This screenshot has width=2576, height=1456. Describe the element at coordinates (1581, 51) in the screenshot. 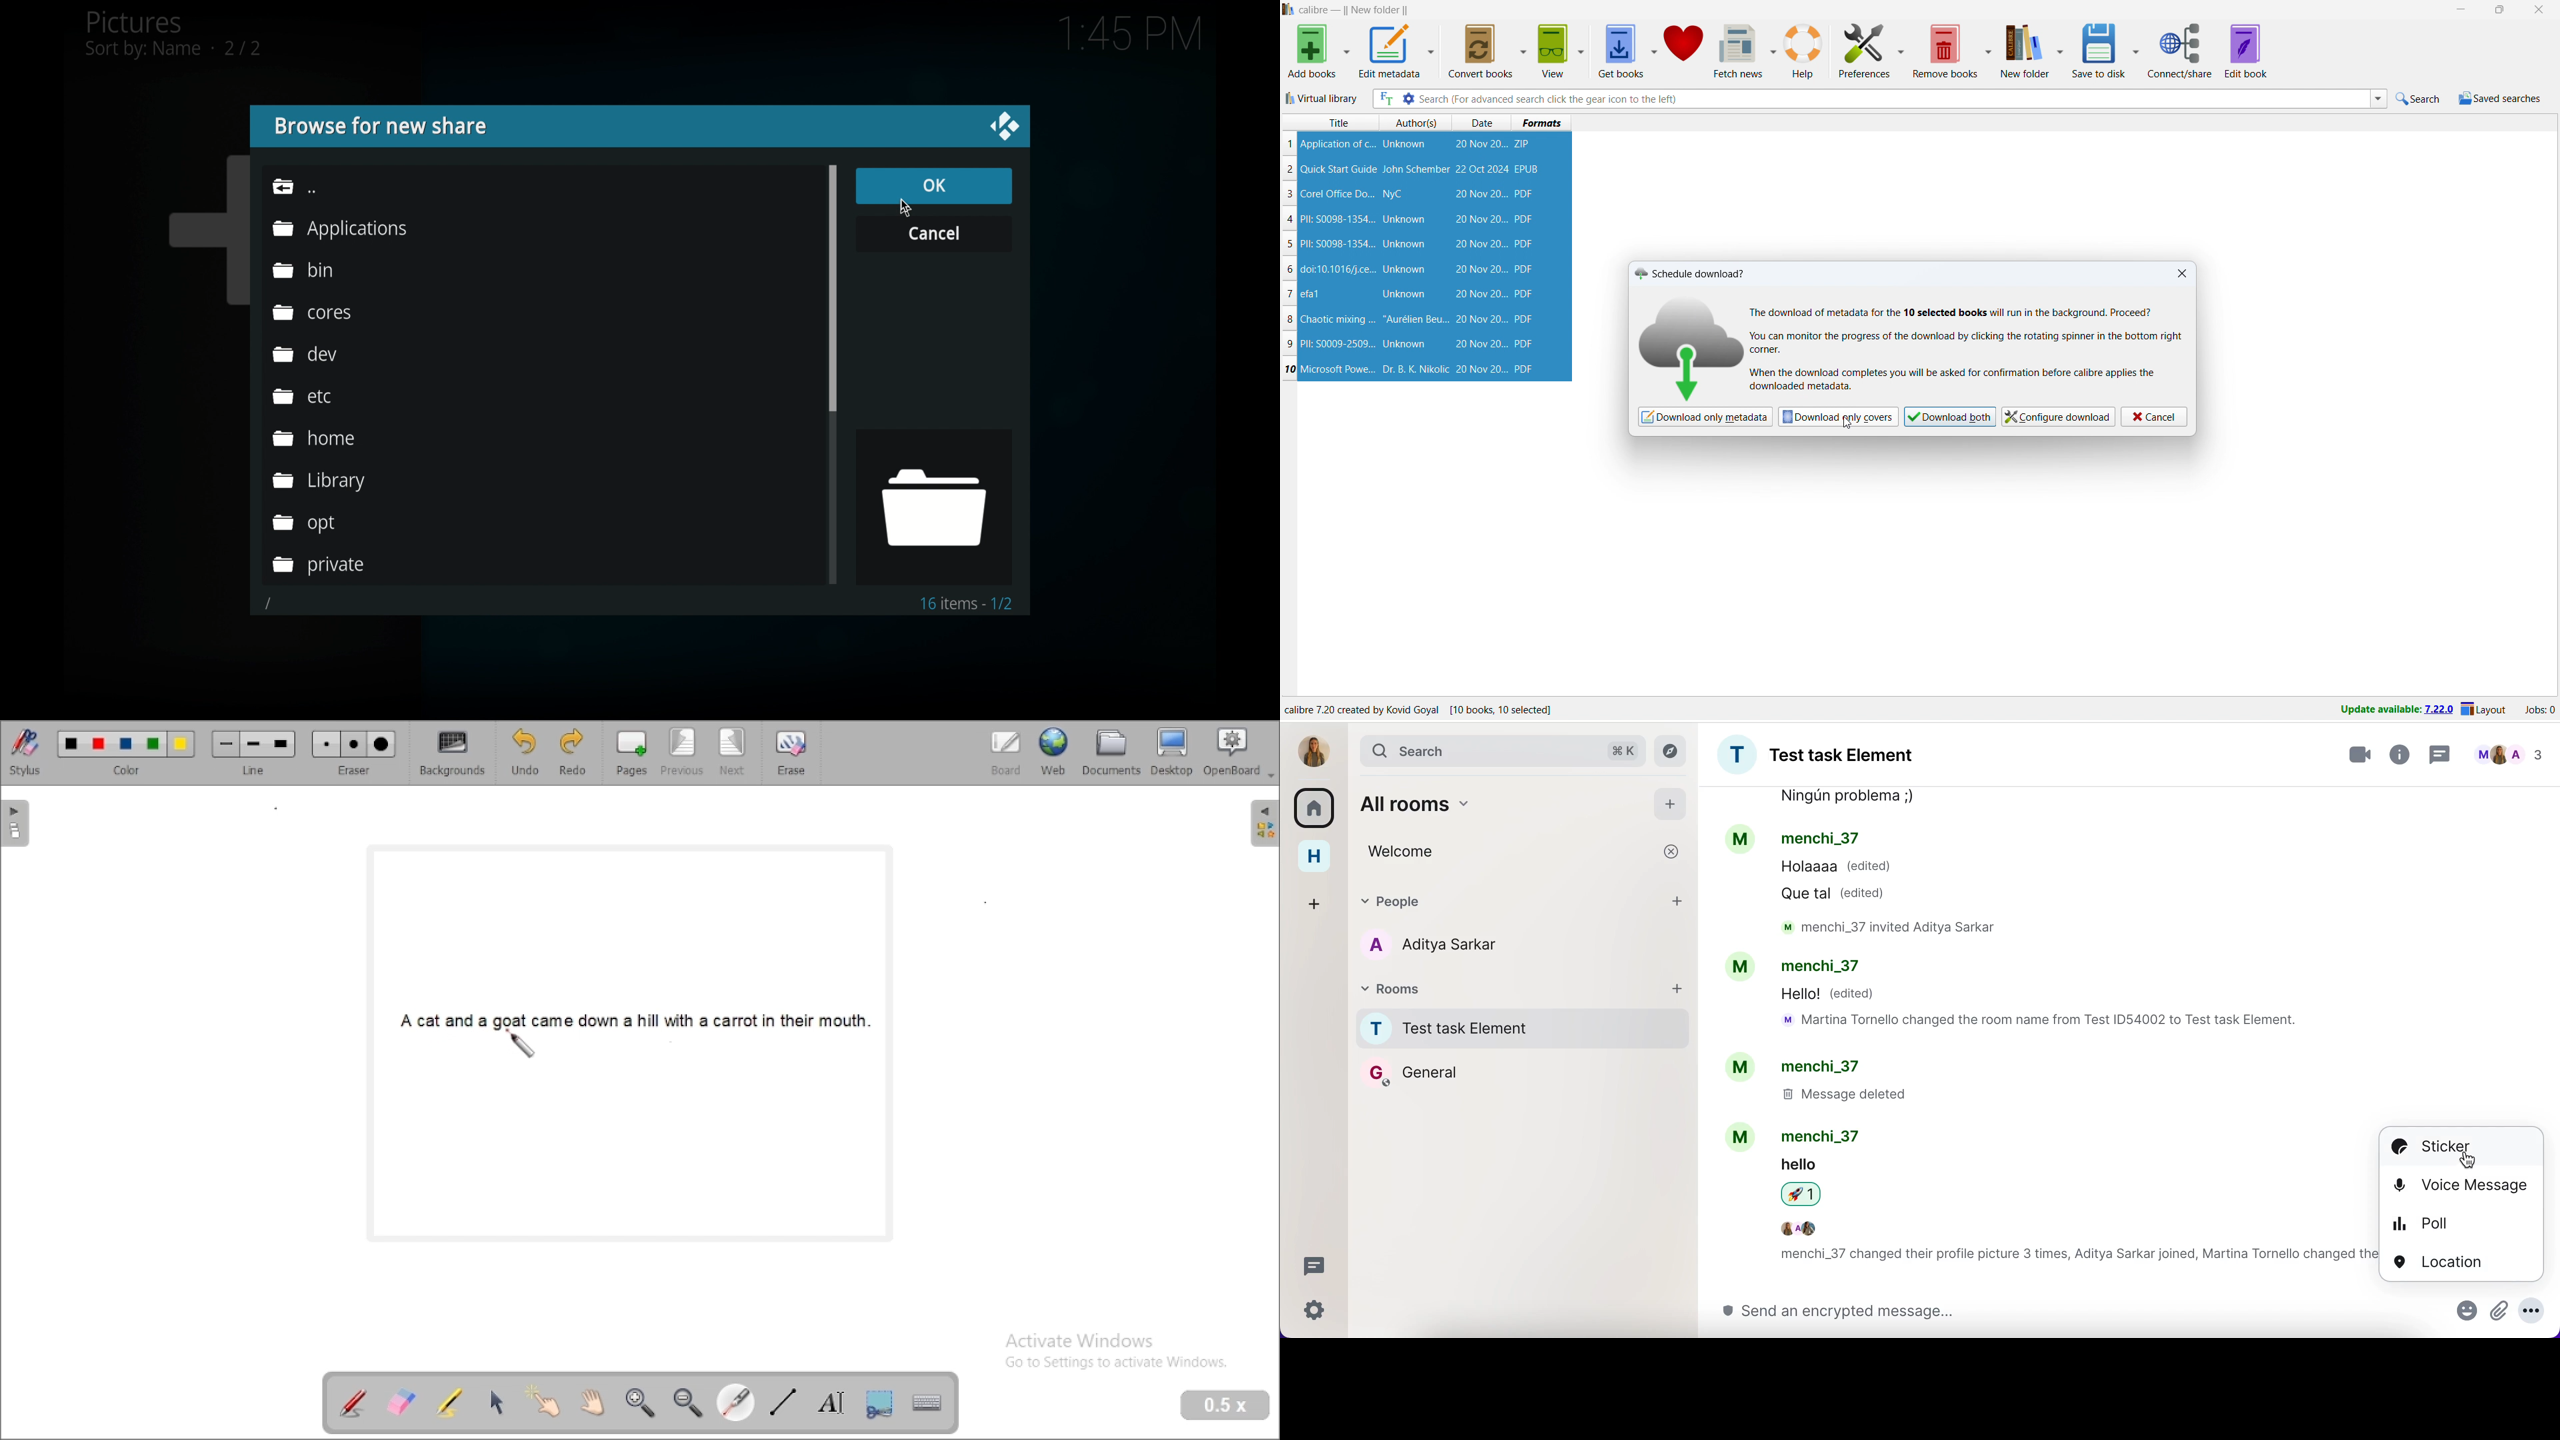

I see `view options` at that location.